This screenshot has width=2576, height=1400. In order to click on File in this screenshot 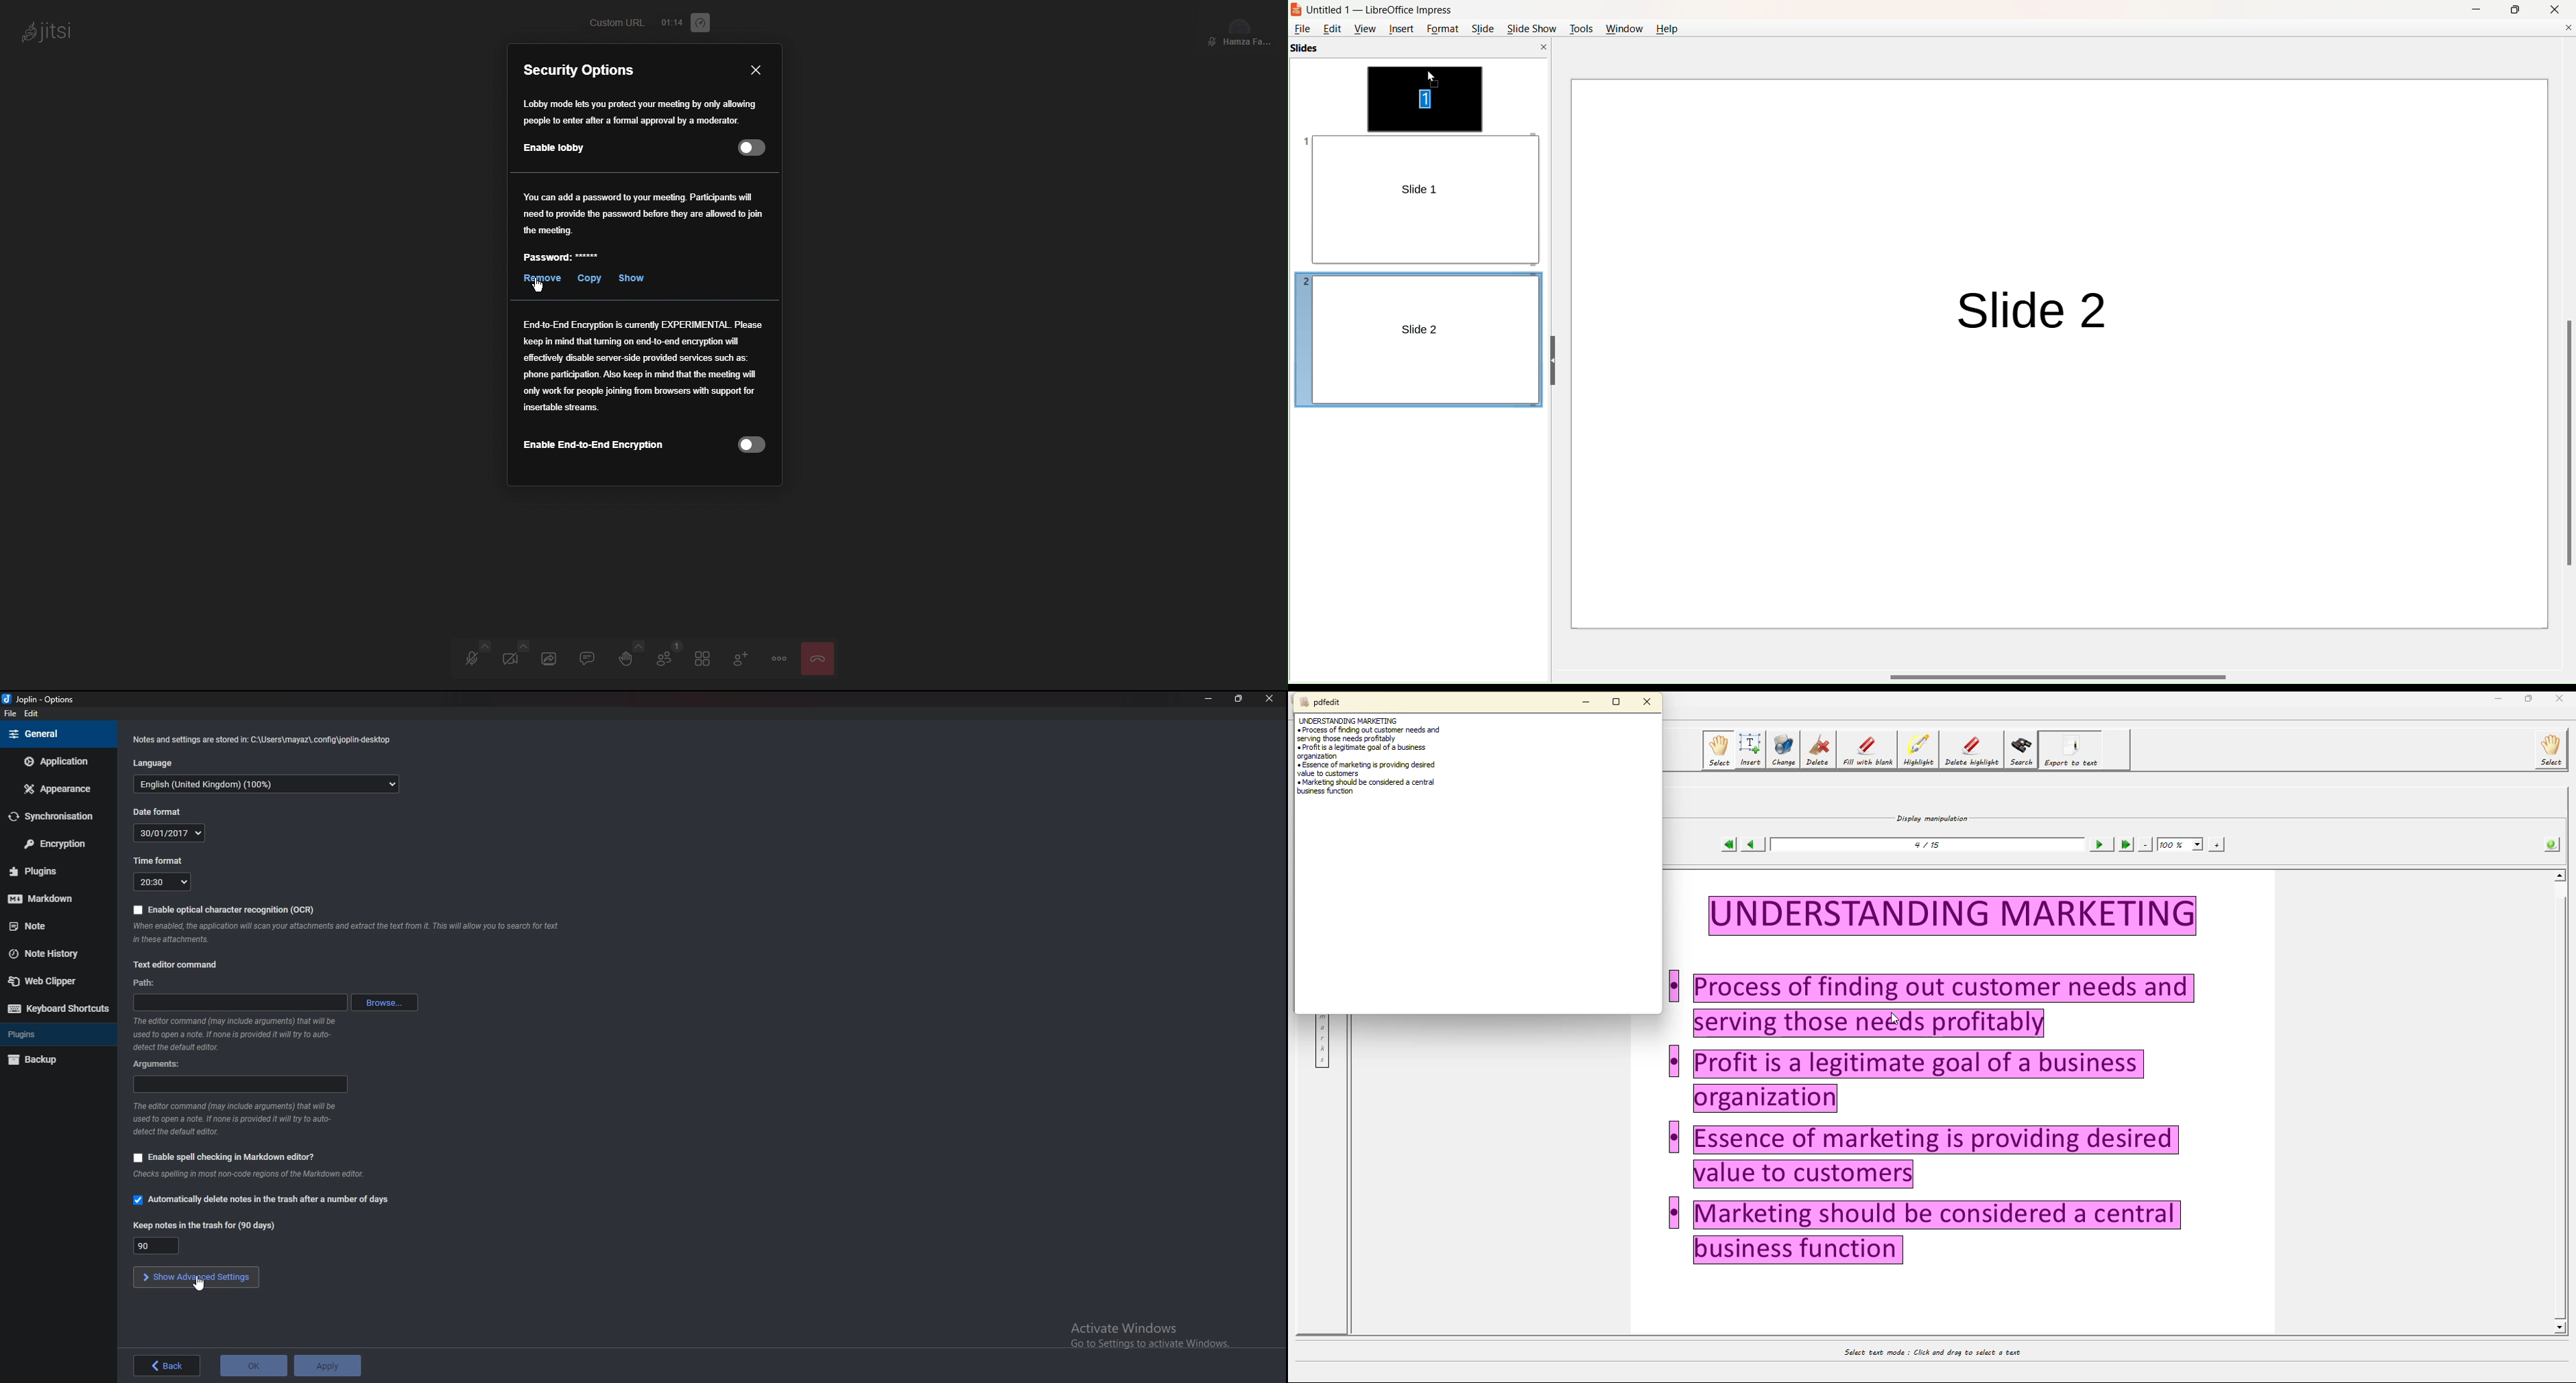, I will do `click(11, 714)`.